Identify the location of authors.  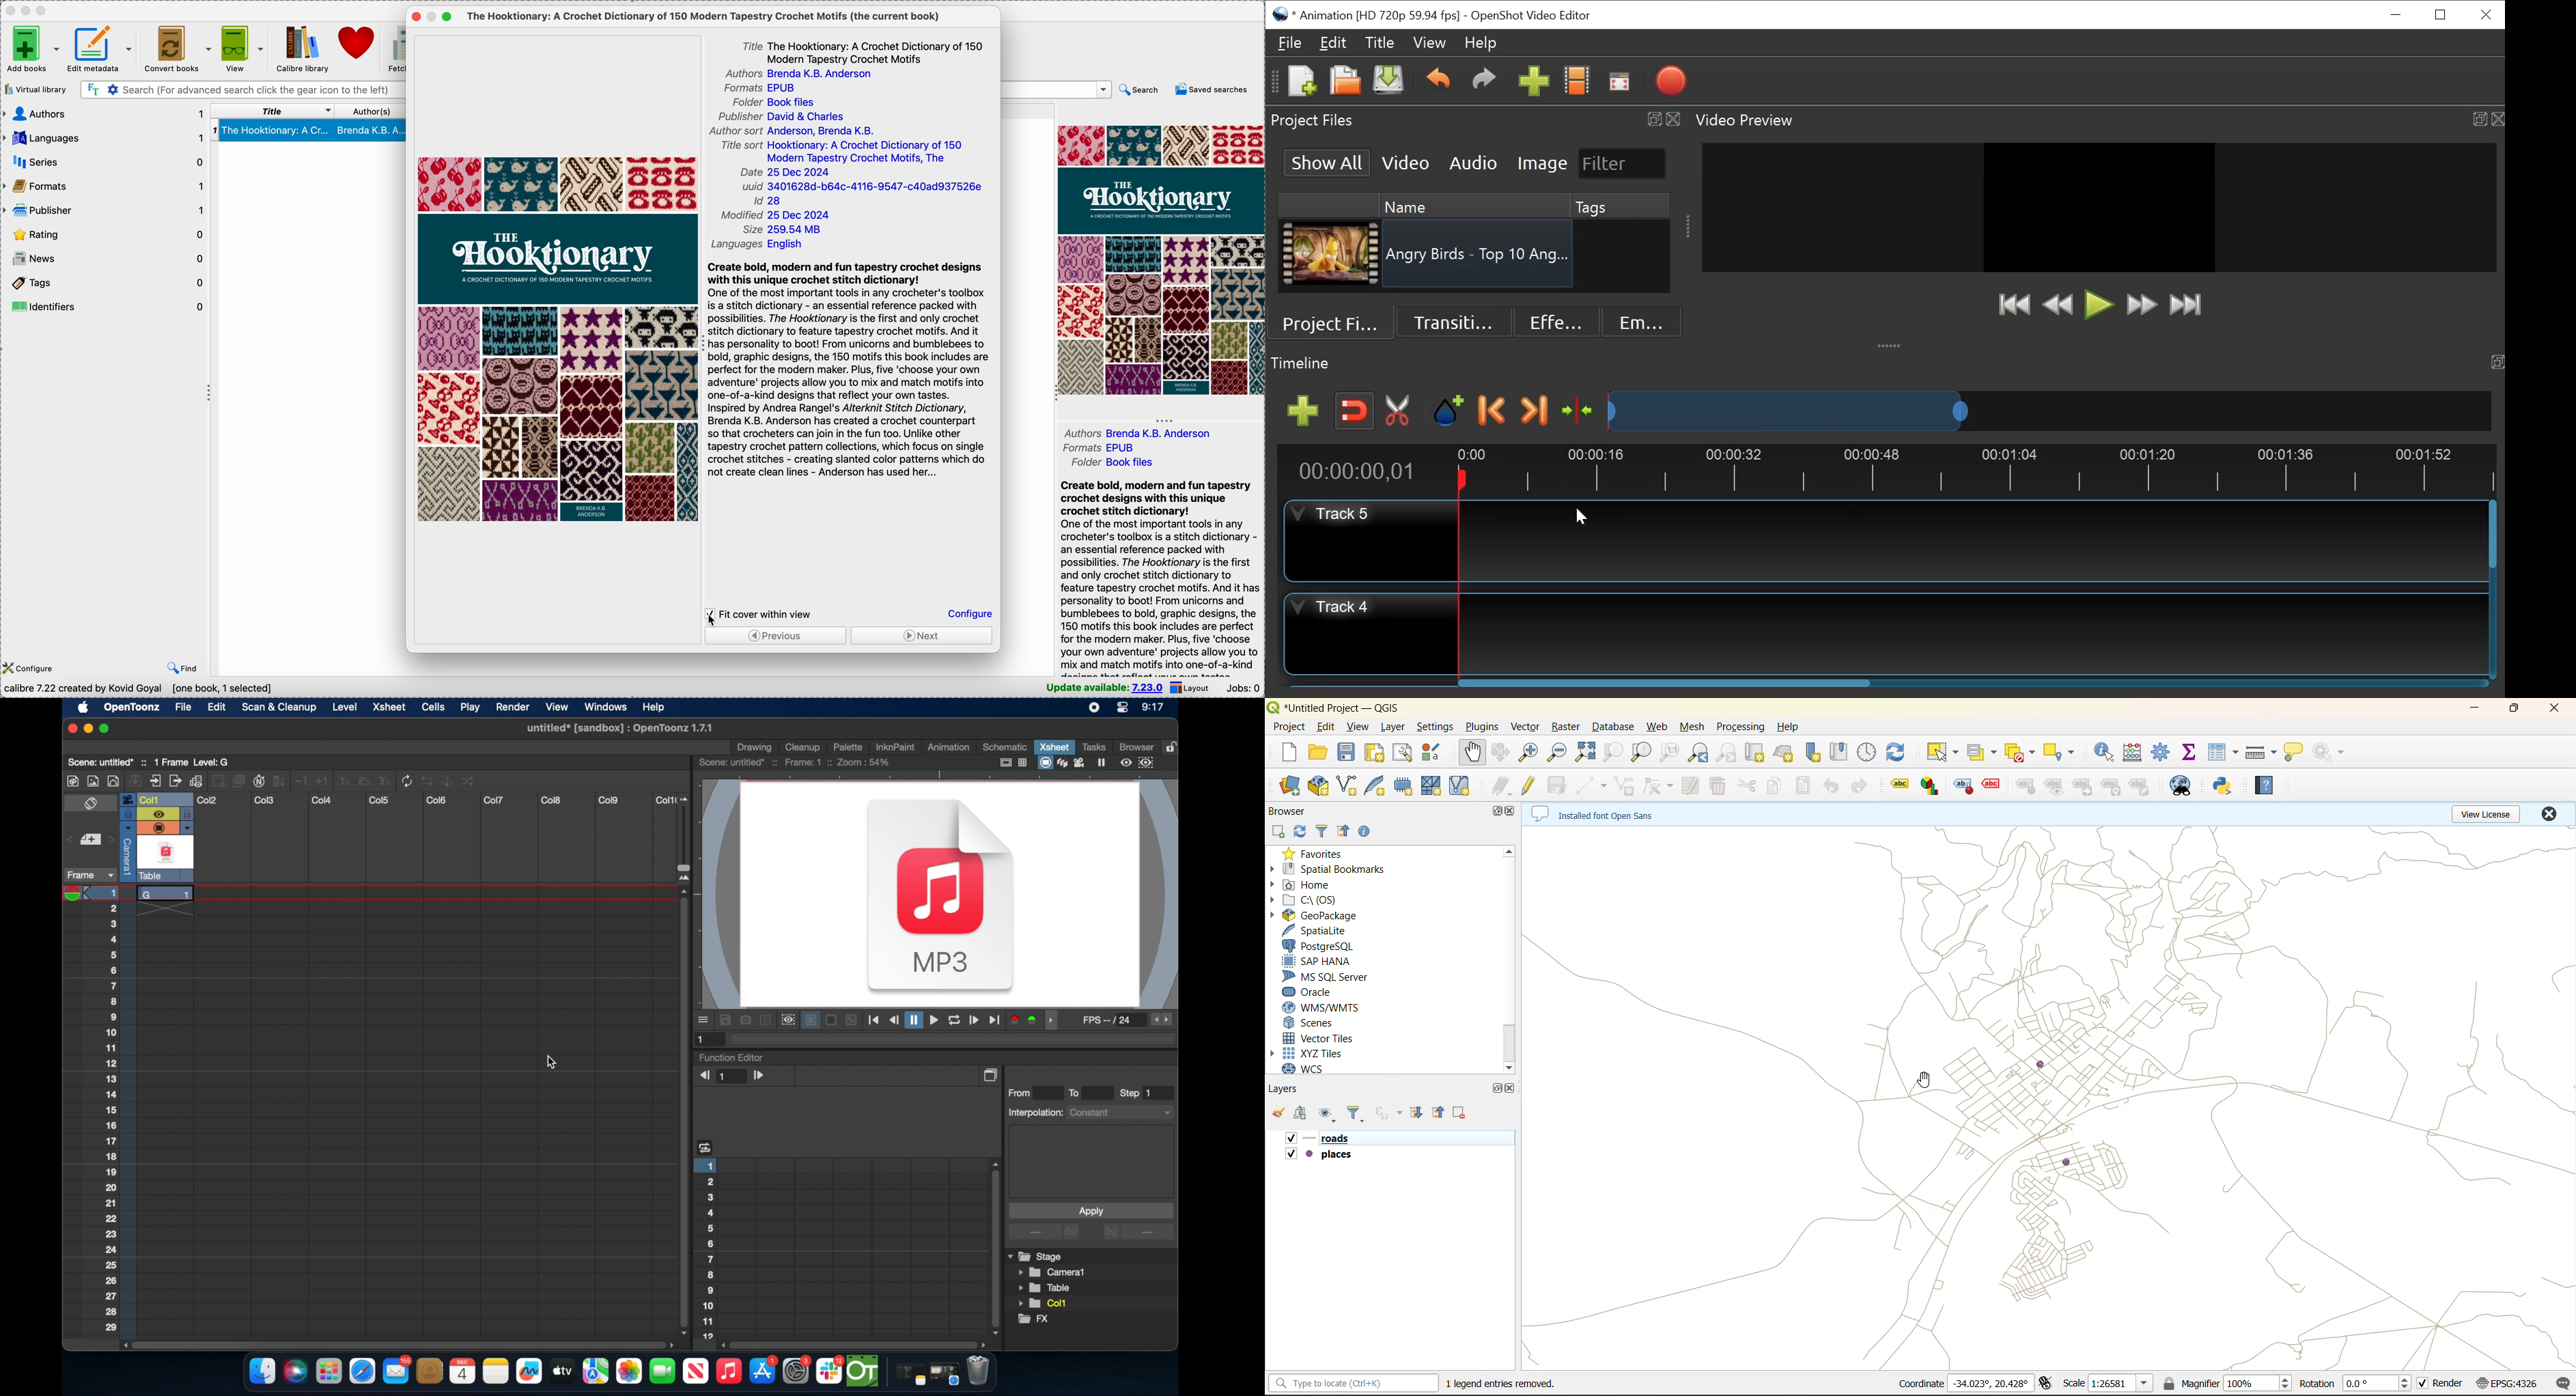
(799, 75).